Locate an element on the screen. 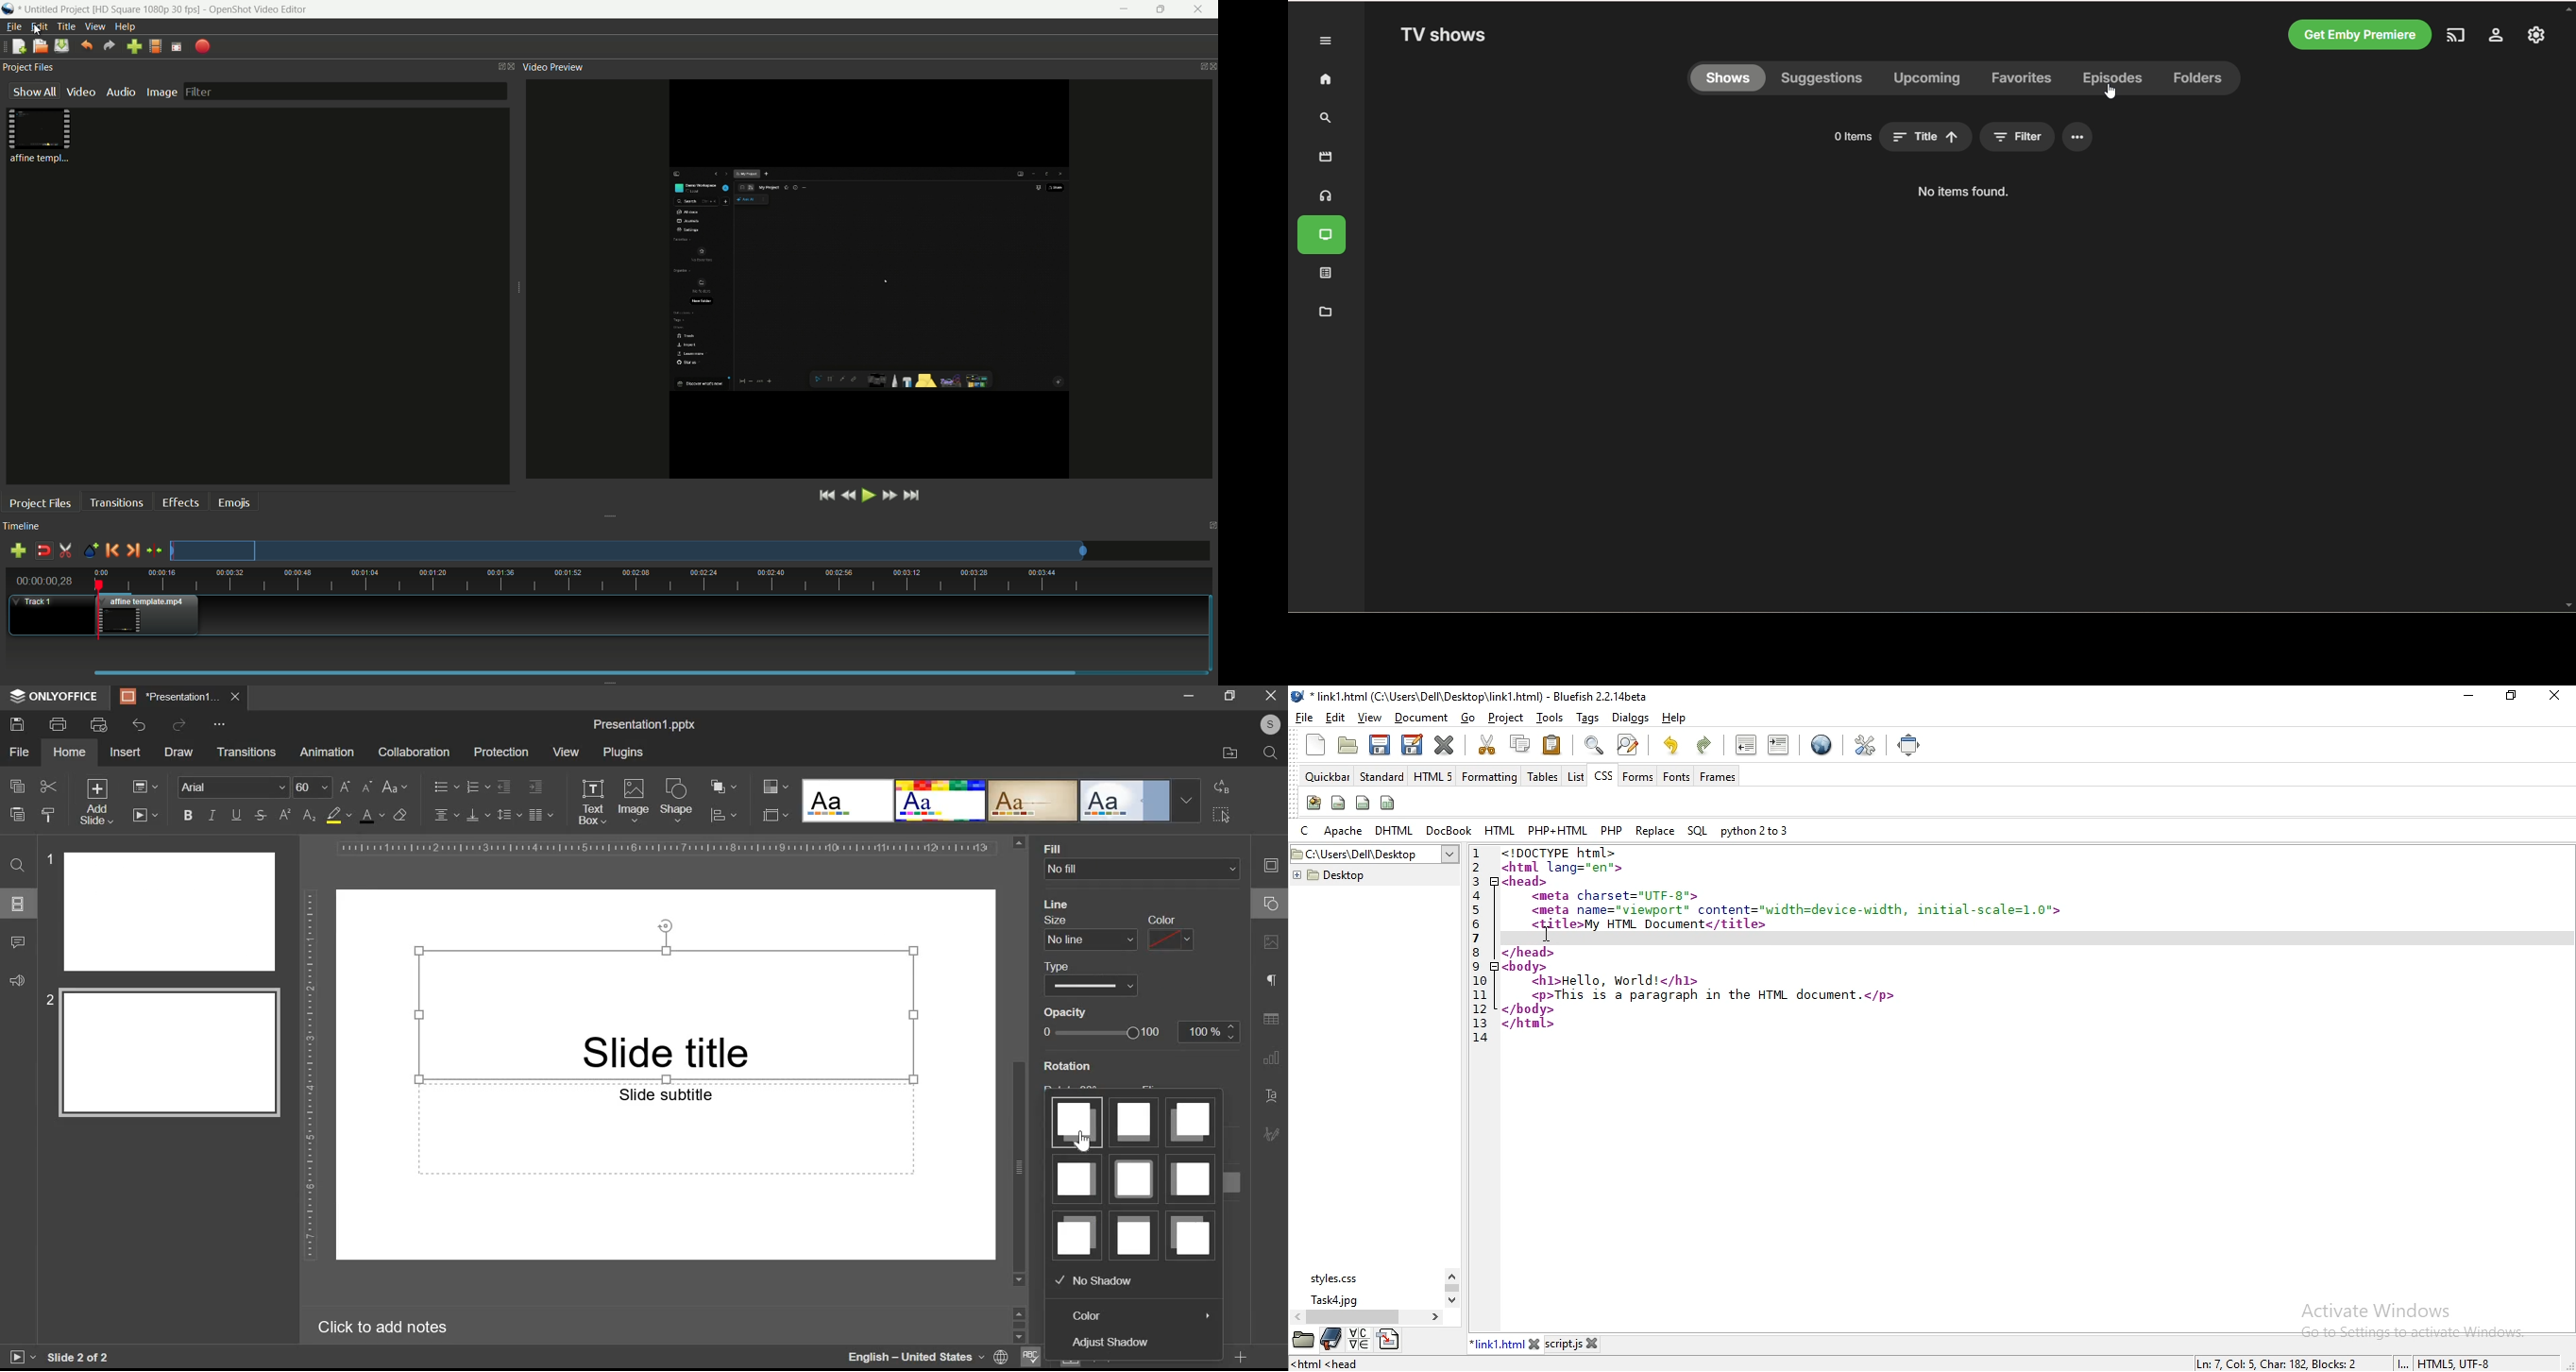  file location is located at coordinates (1231, 754).